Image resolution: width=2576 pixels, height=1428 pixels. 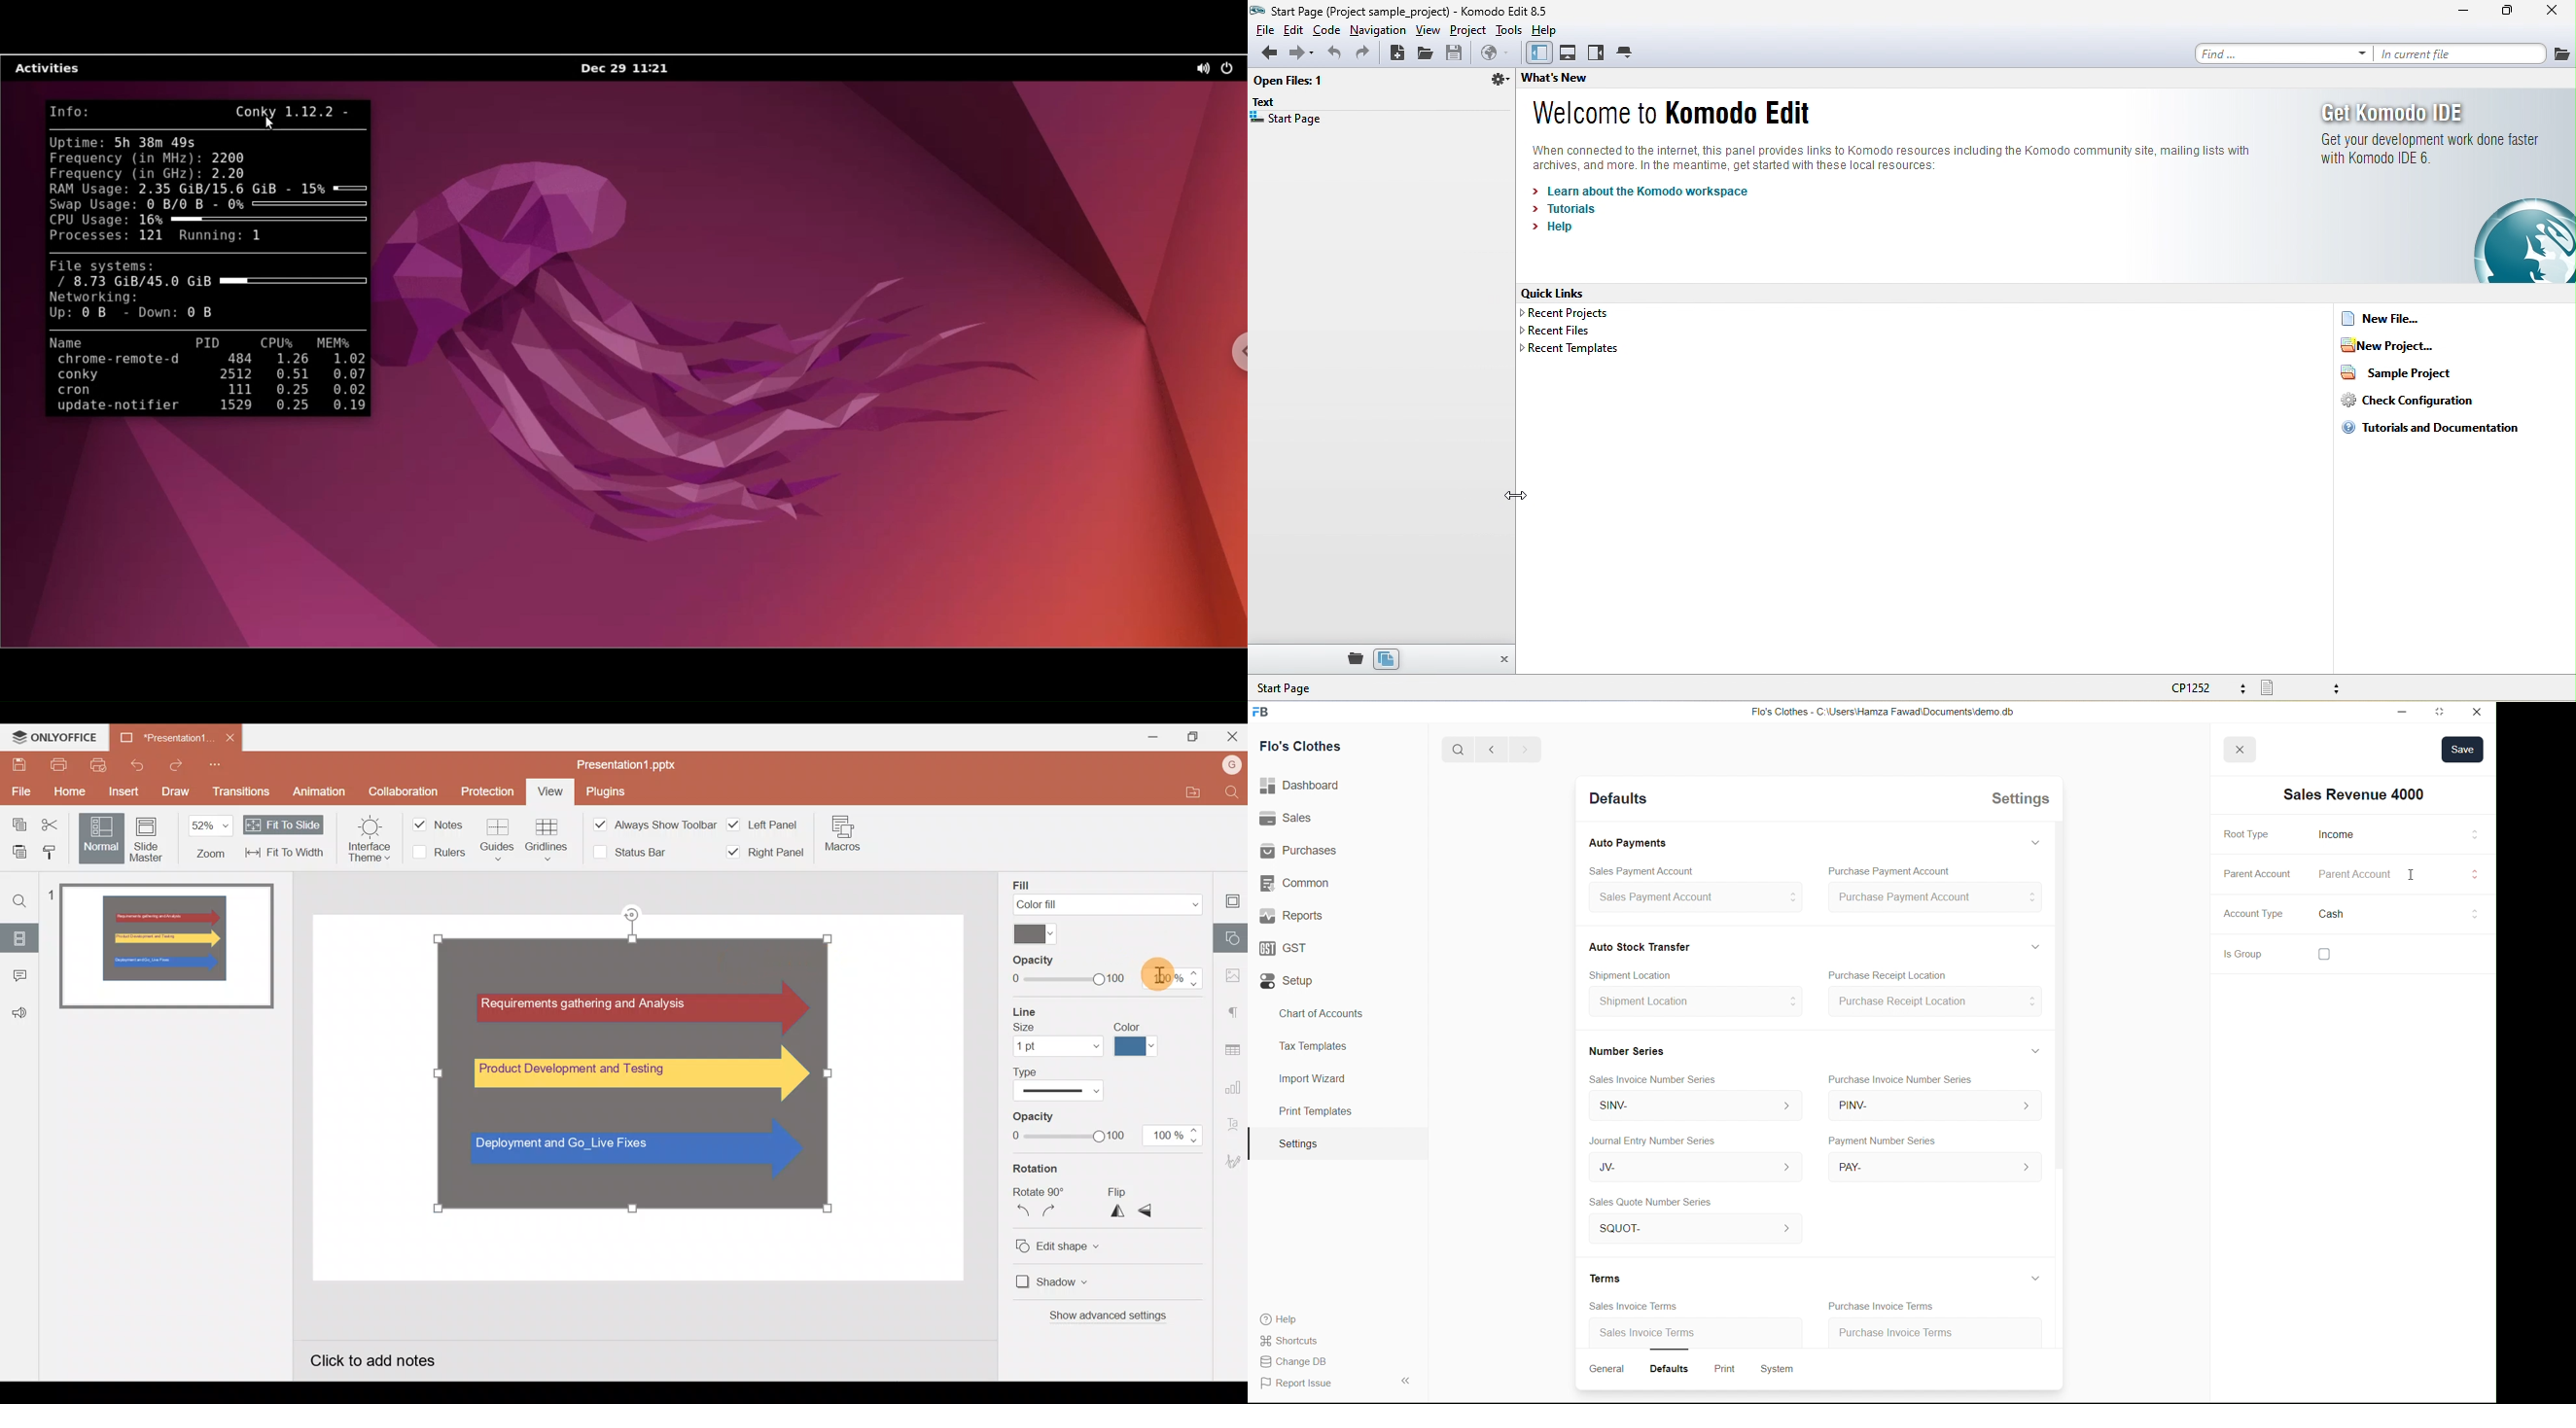 What do you see at coordinates (1297, 1144) in the screenshot?
I see `Settings` at bounding box center [1297, 1144].